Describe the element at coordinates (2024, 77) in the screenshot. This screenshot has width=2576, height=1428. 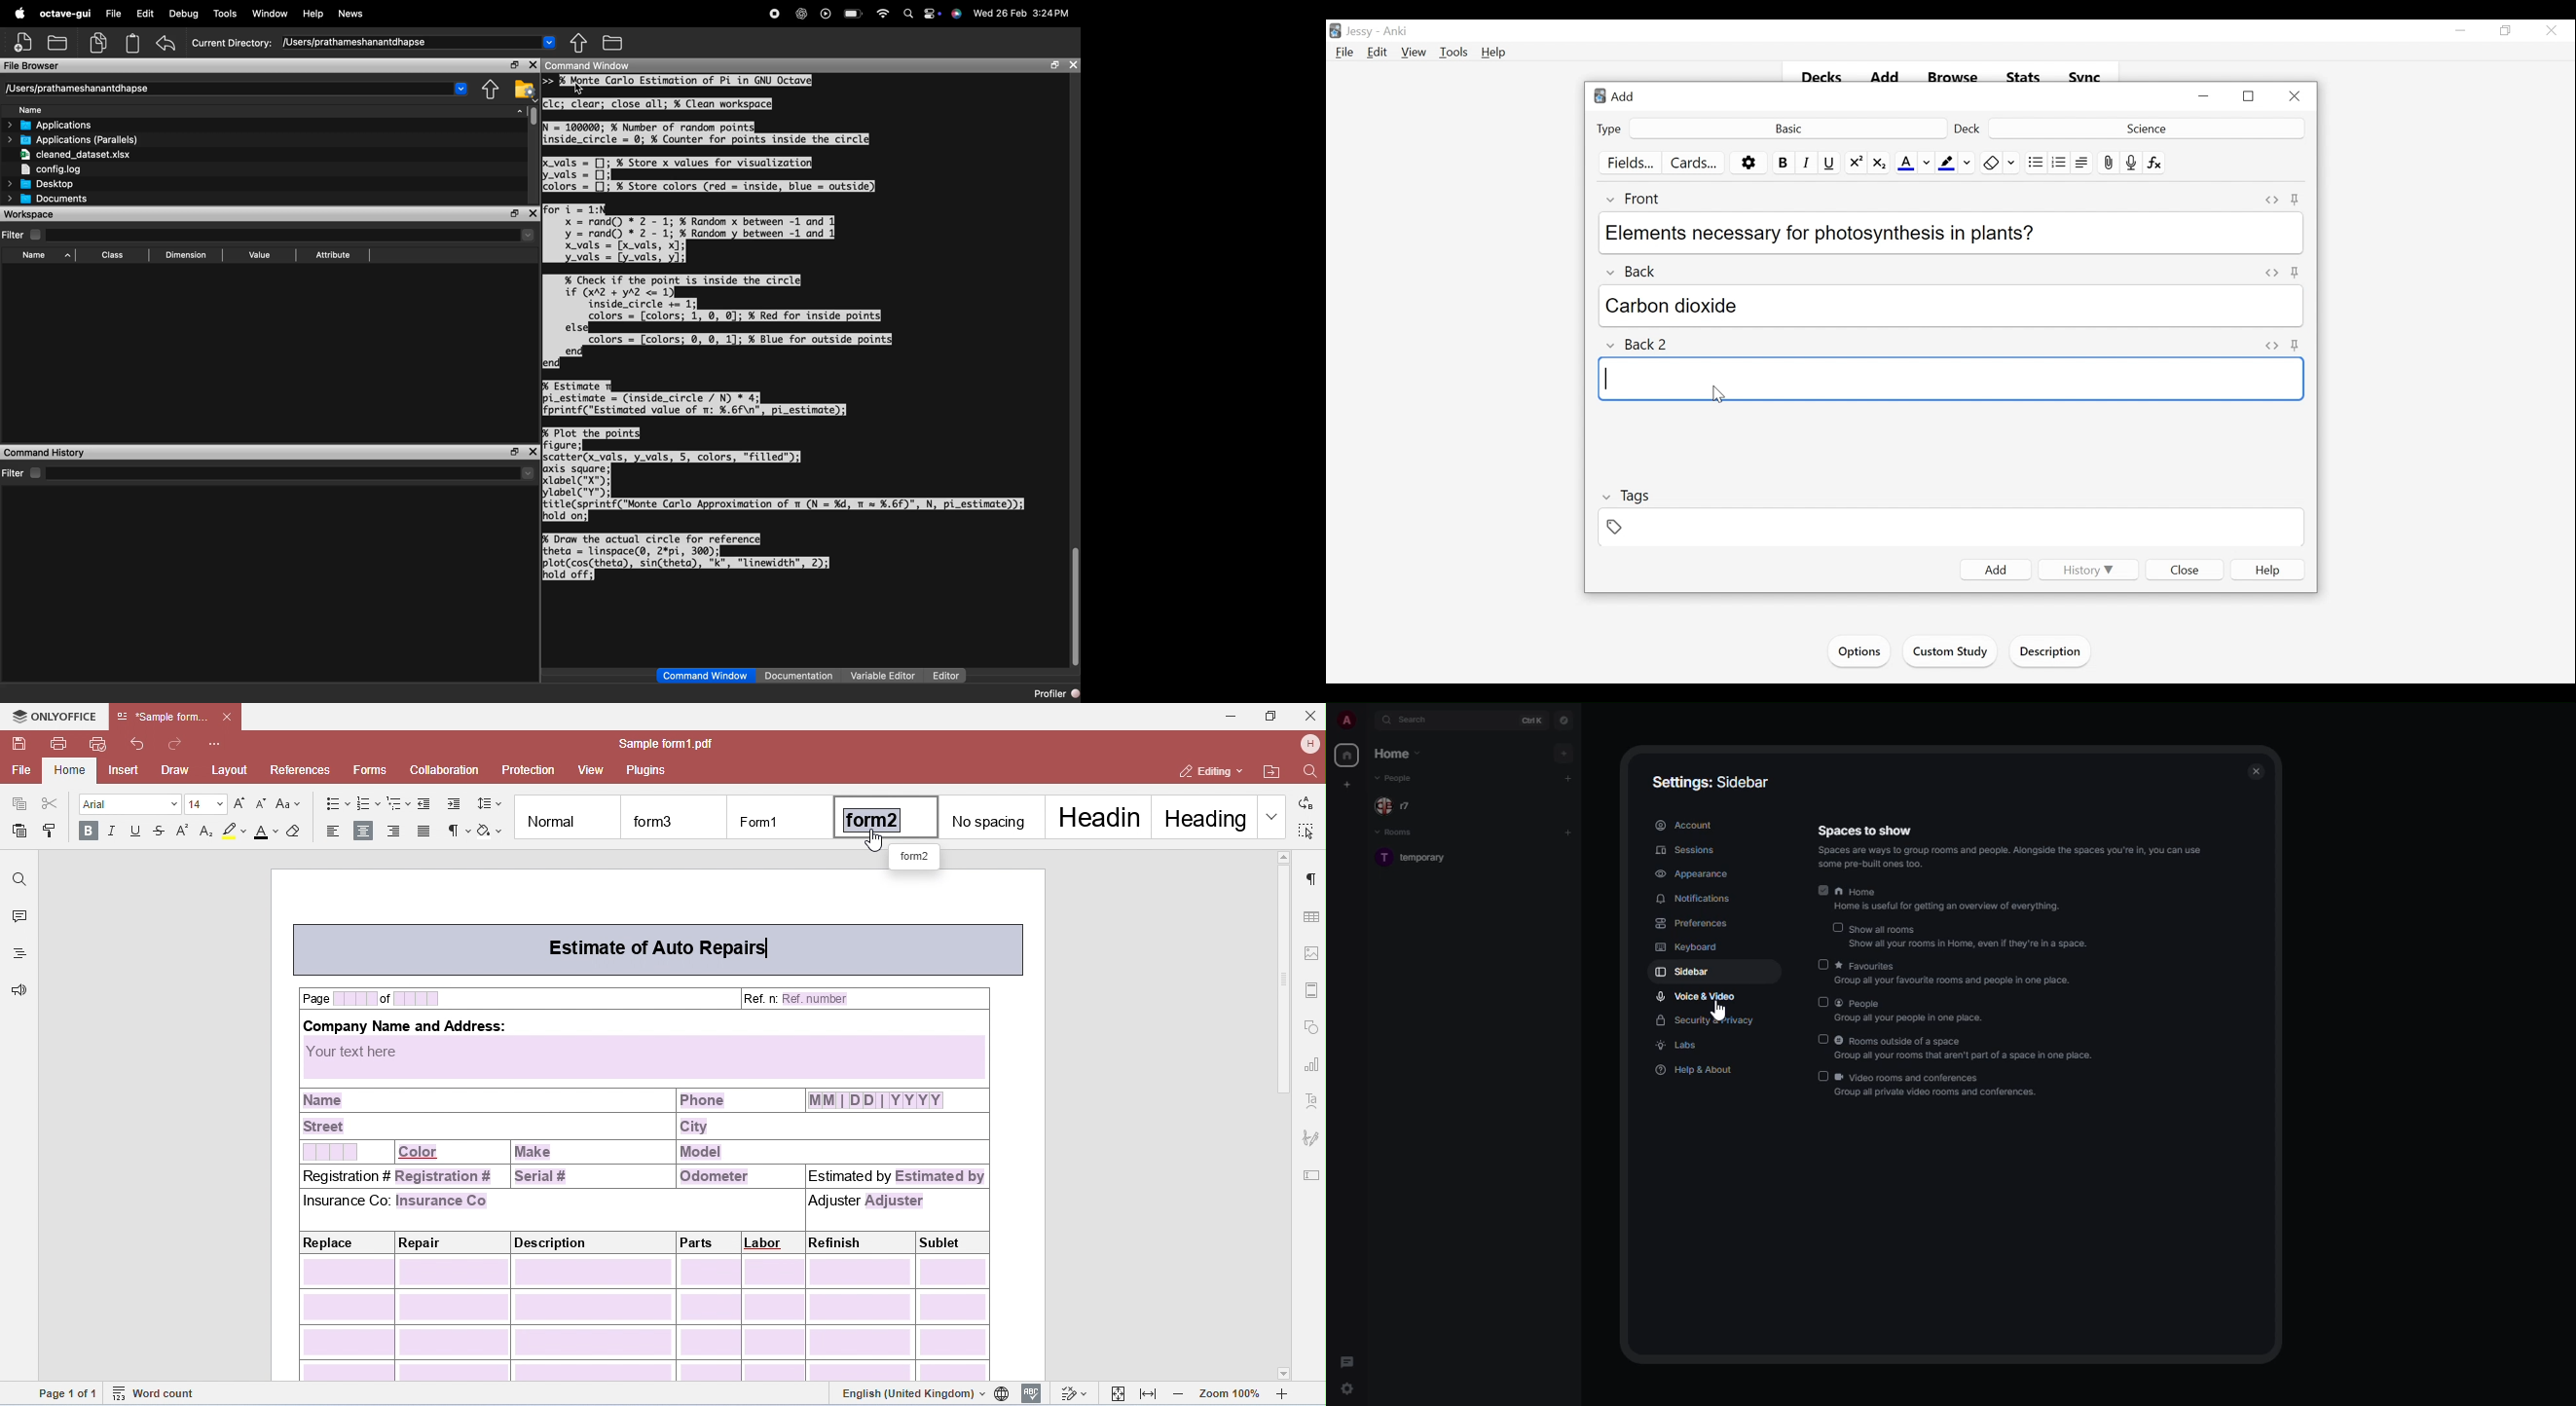
I see `Stats` at that location.